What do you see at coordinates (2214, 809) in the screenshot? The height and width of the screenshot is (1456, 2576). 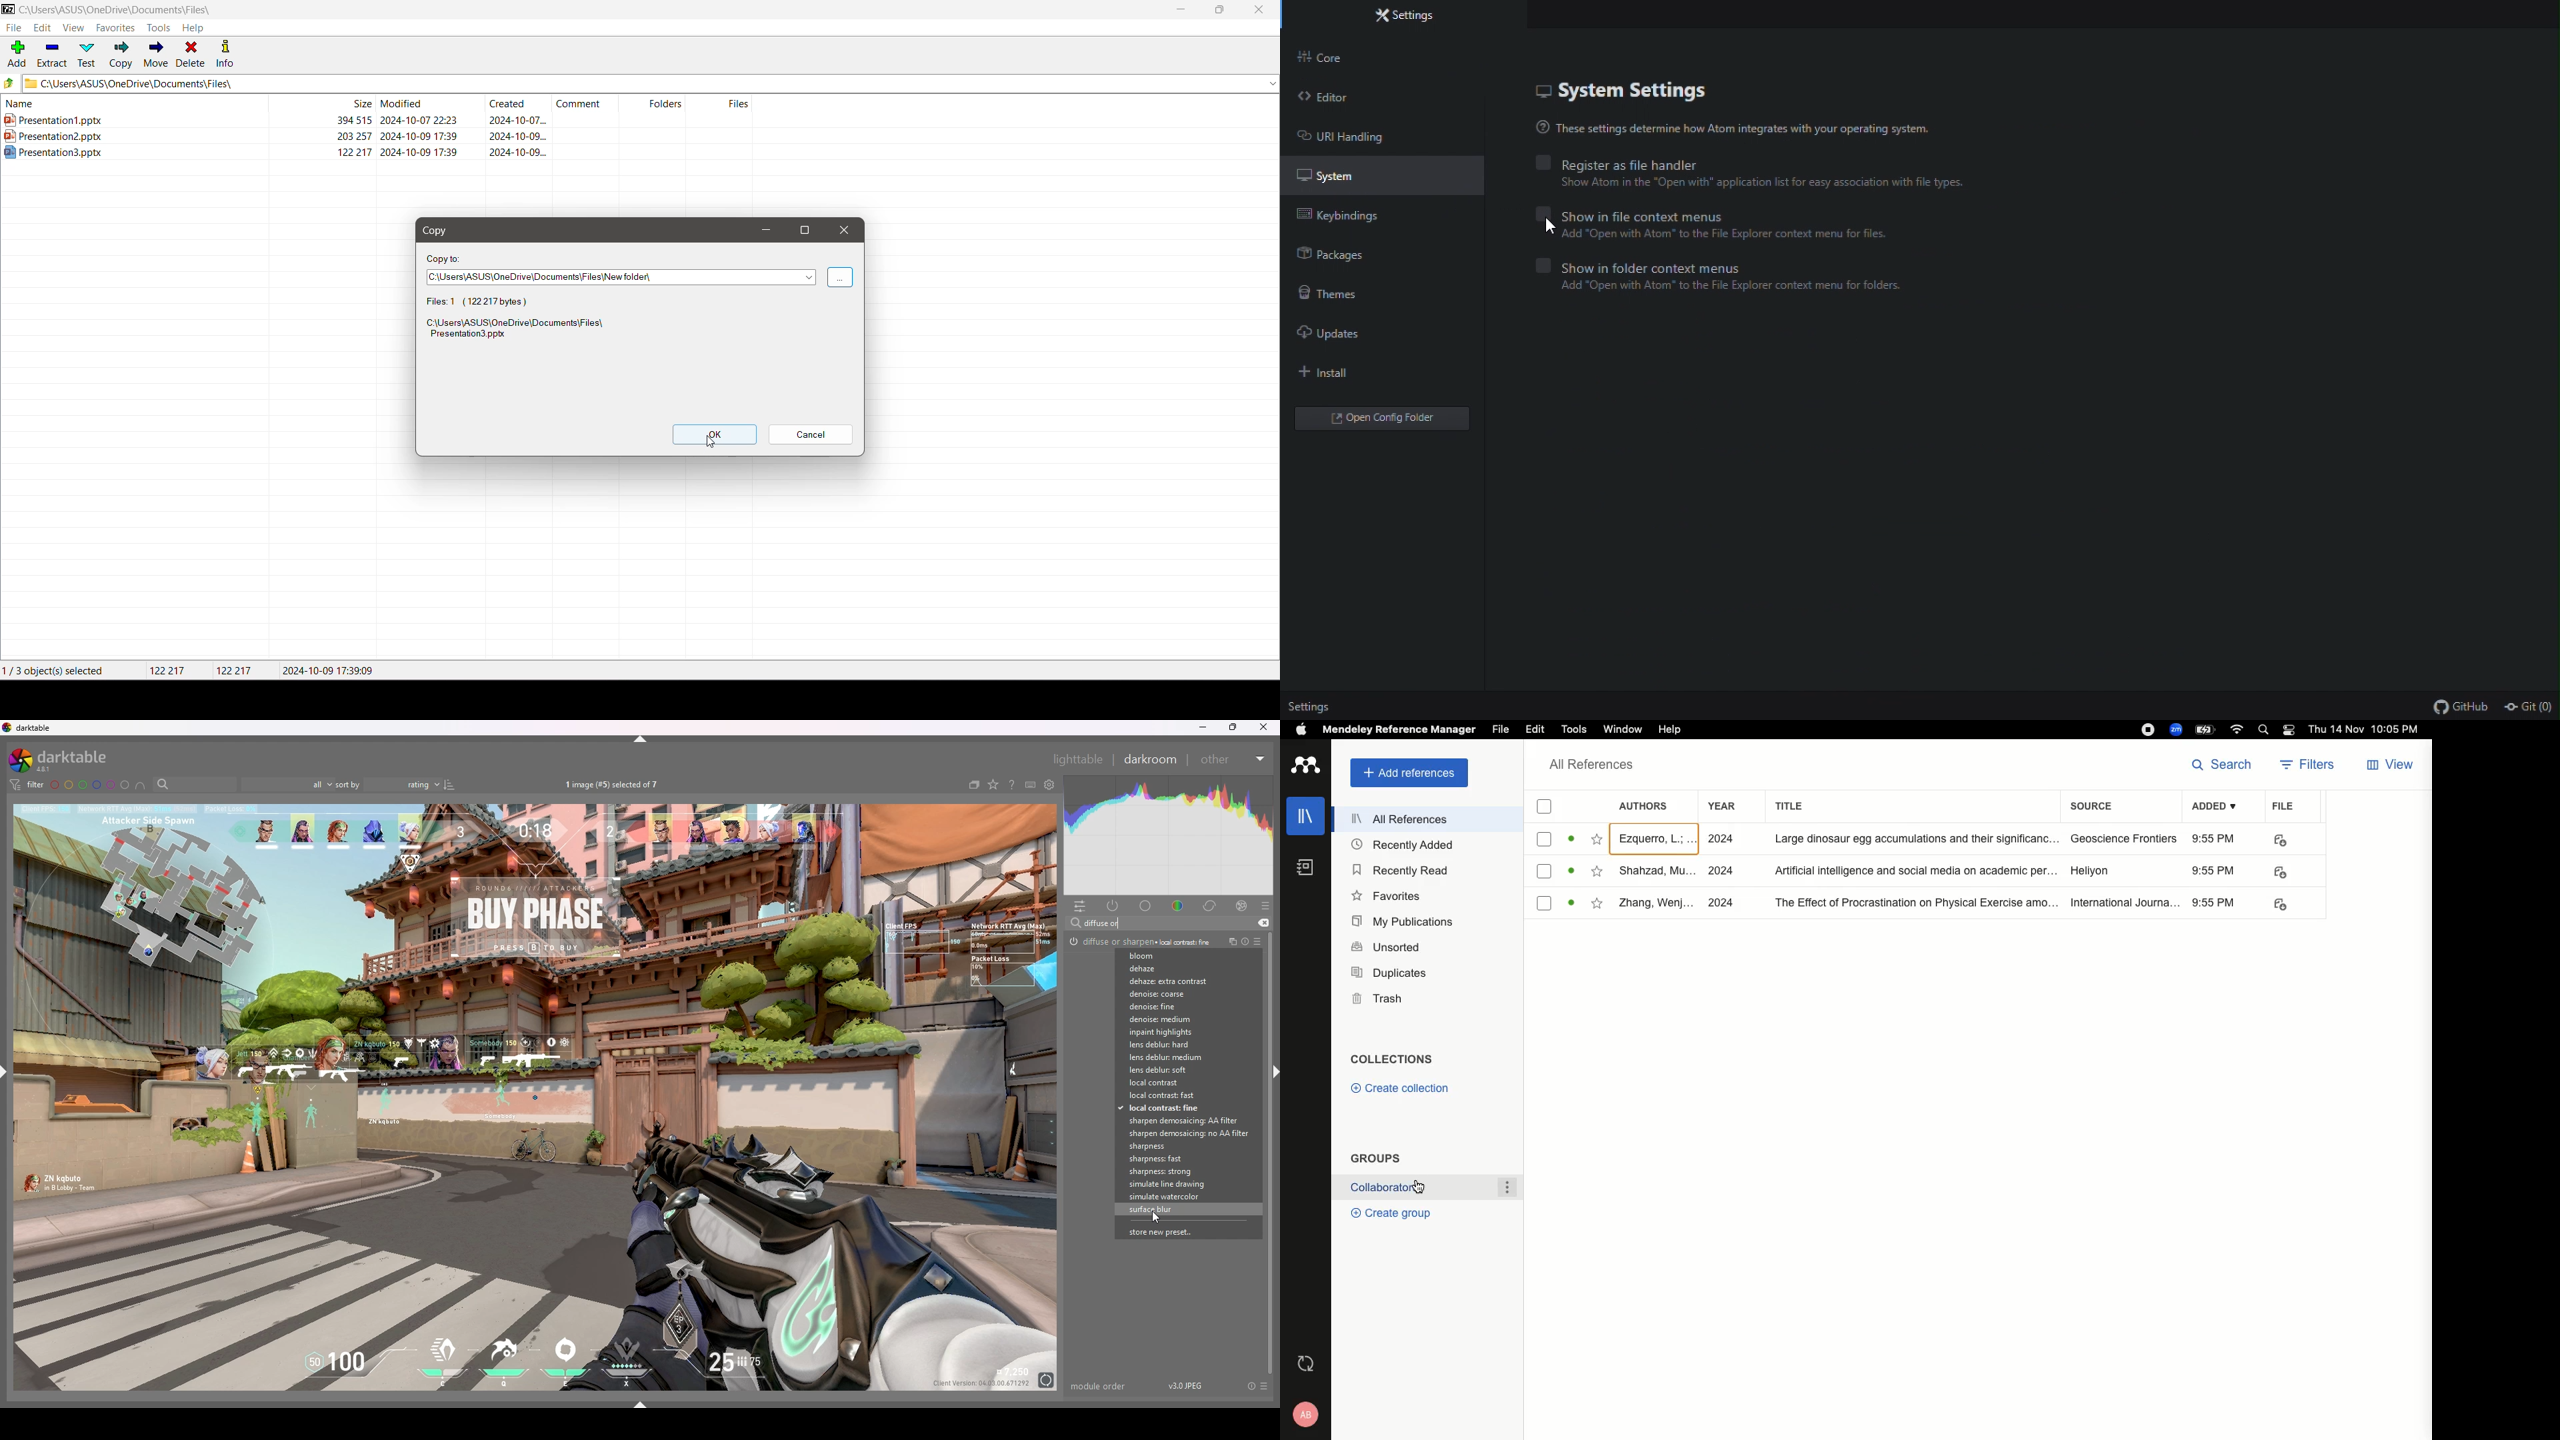 I see `Added` at bounding box center [2214, 809].